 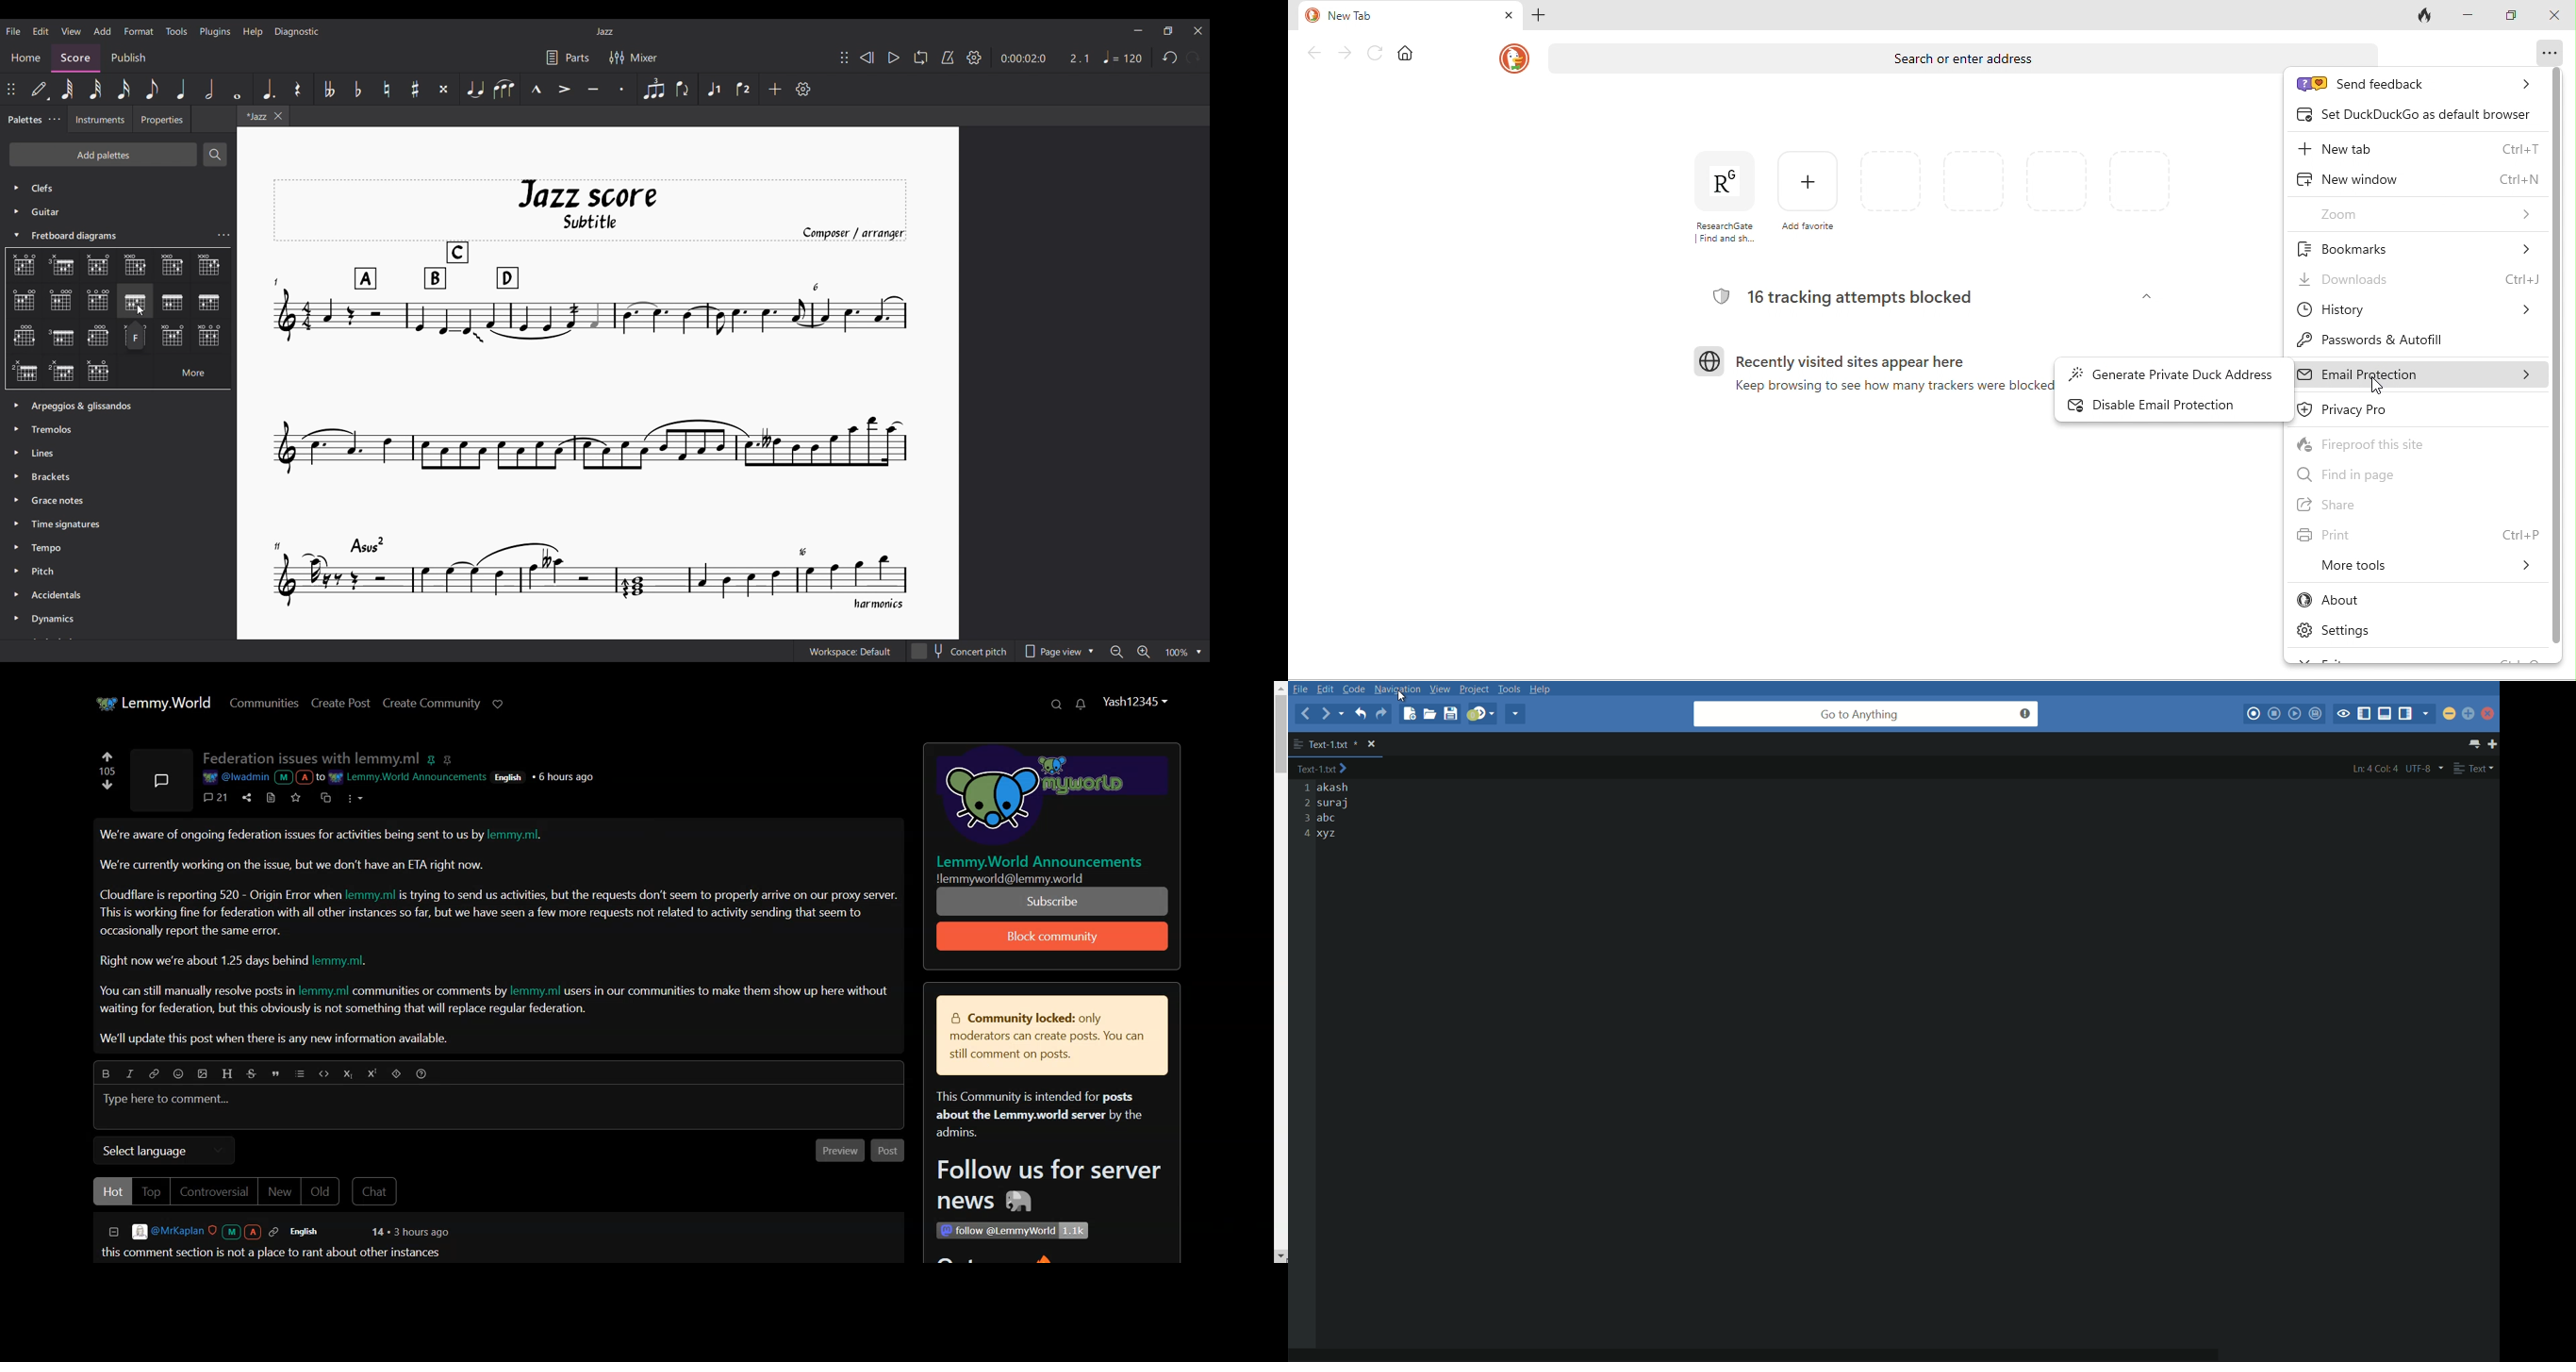 I want to click on Edit menu, so click(x=41, y=31).